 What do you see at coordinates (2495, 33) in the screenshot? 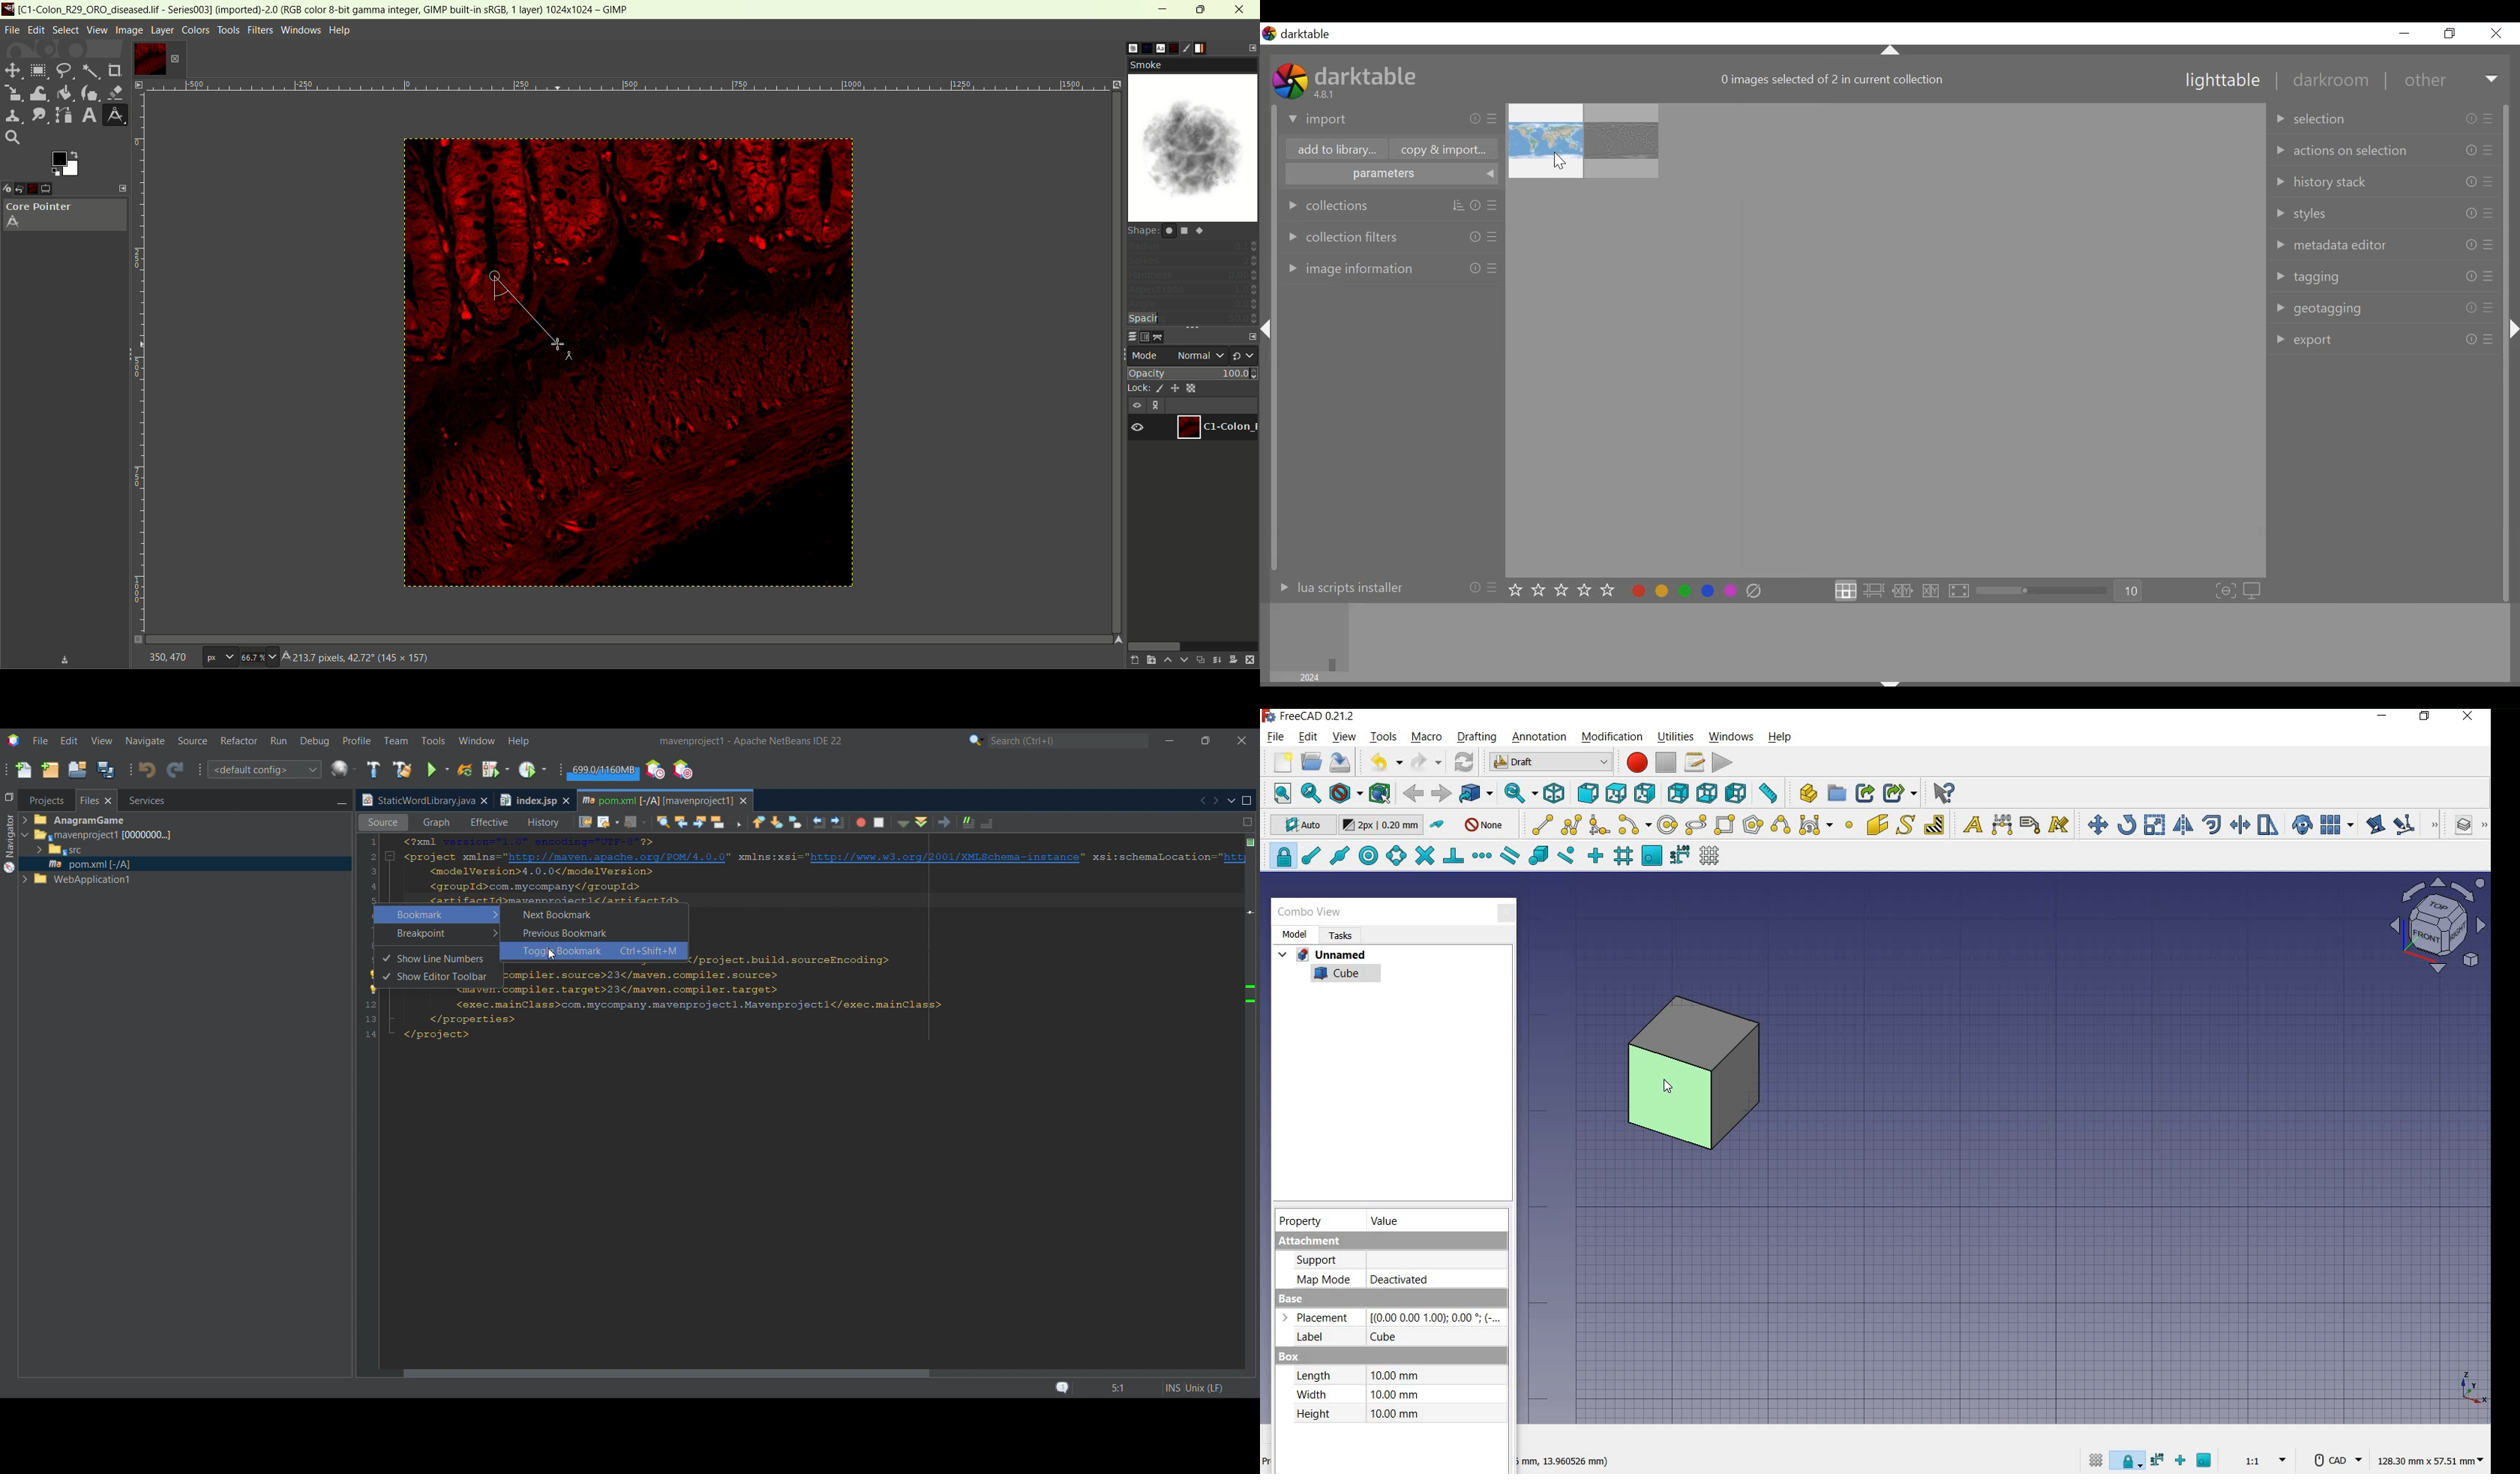
I see `close` at bounding box center [2495, 33].